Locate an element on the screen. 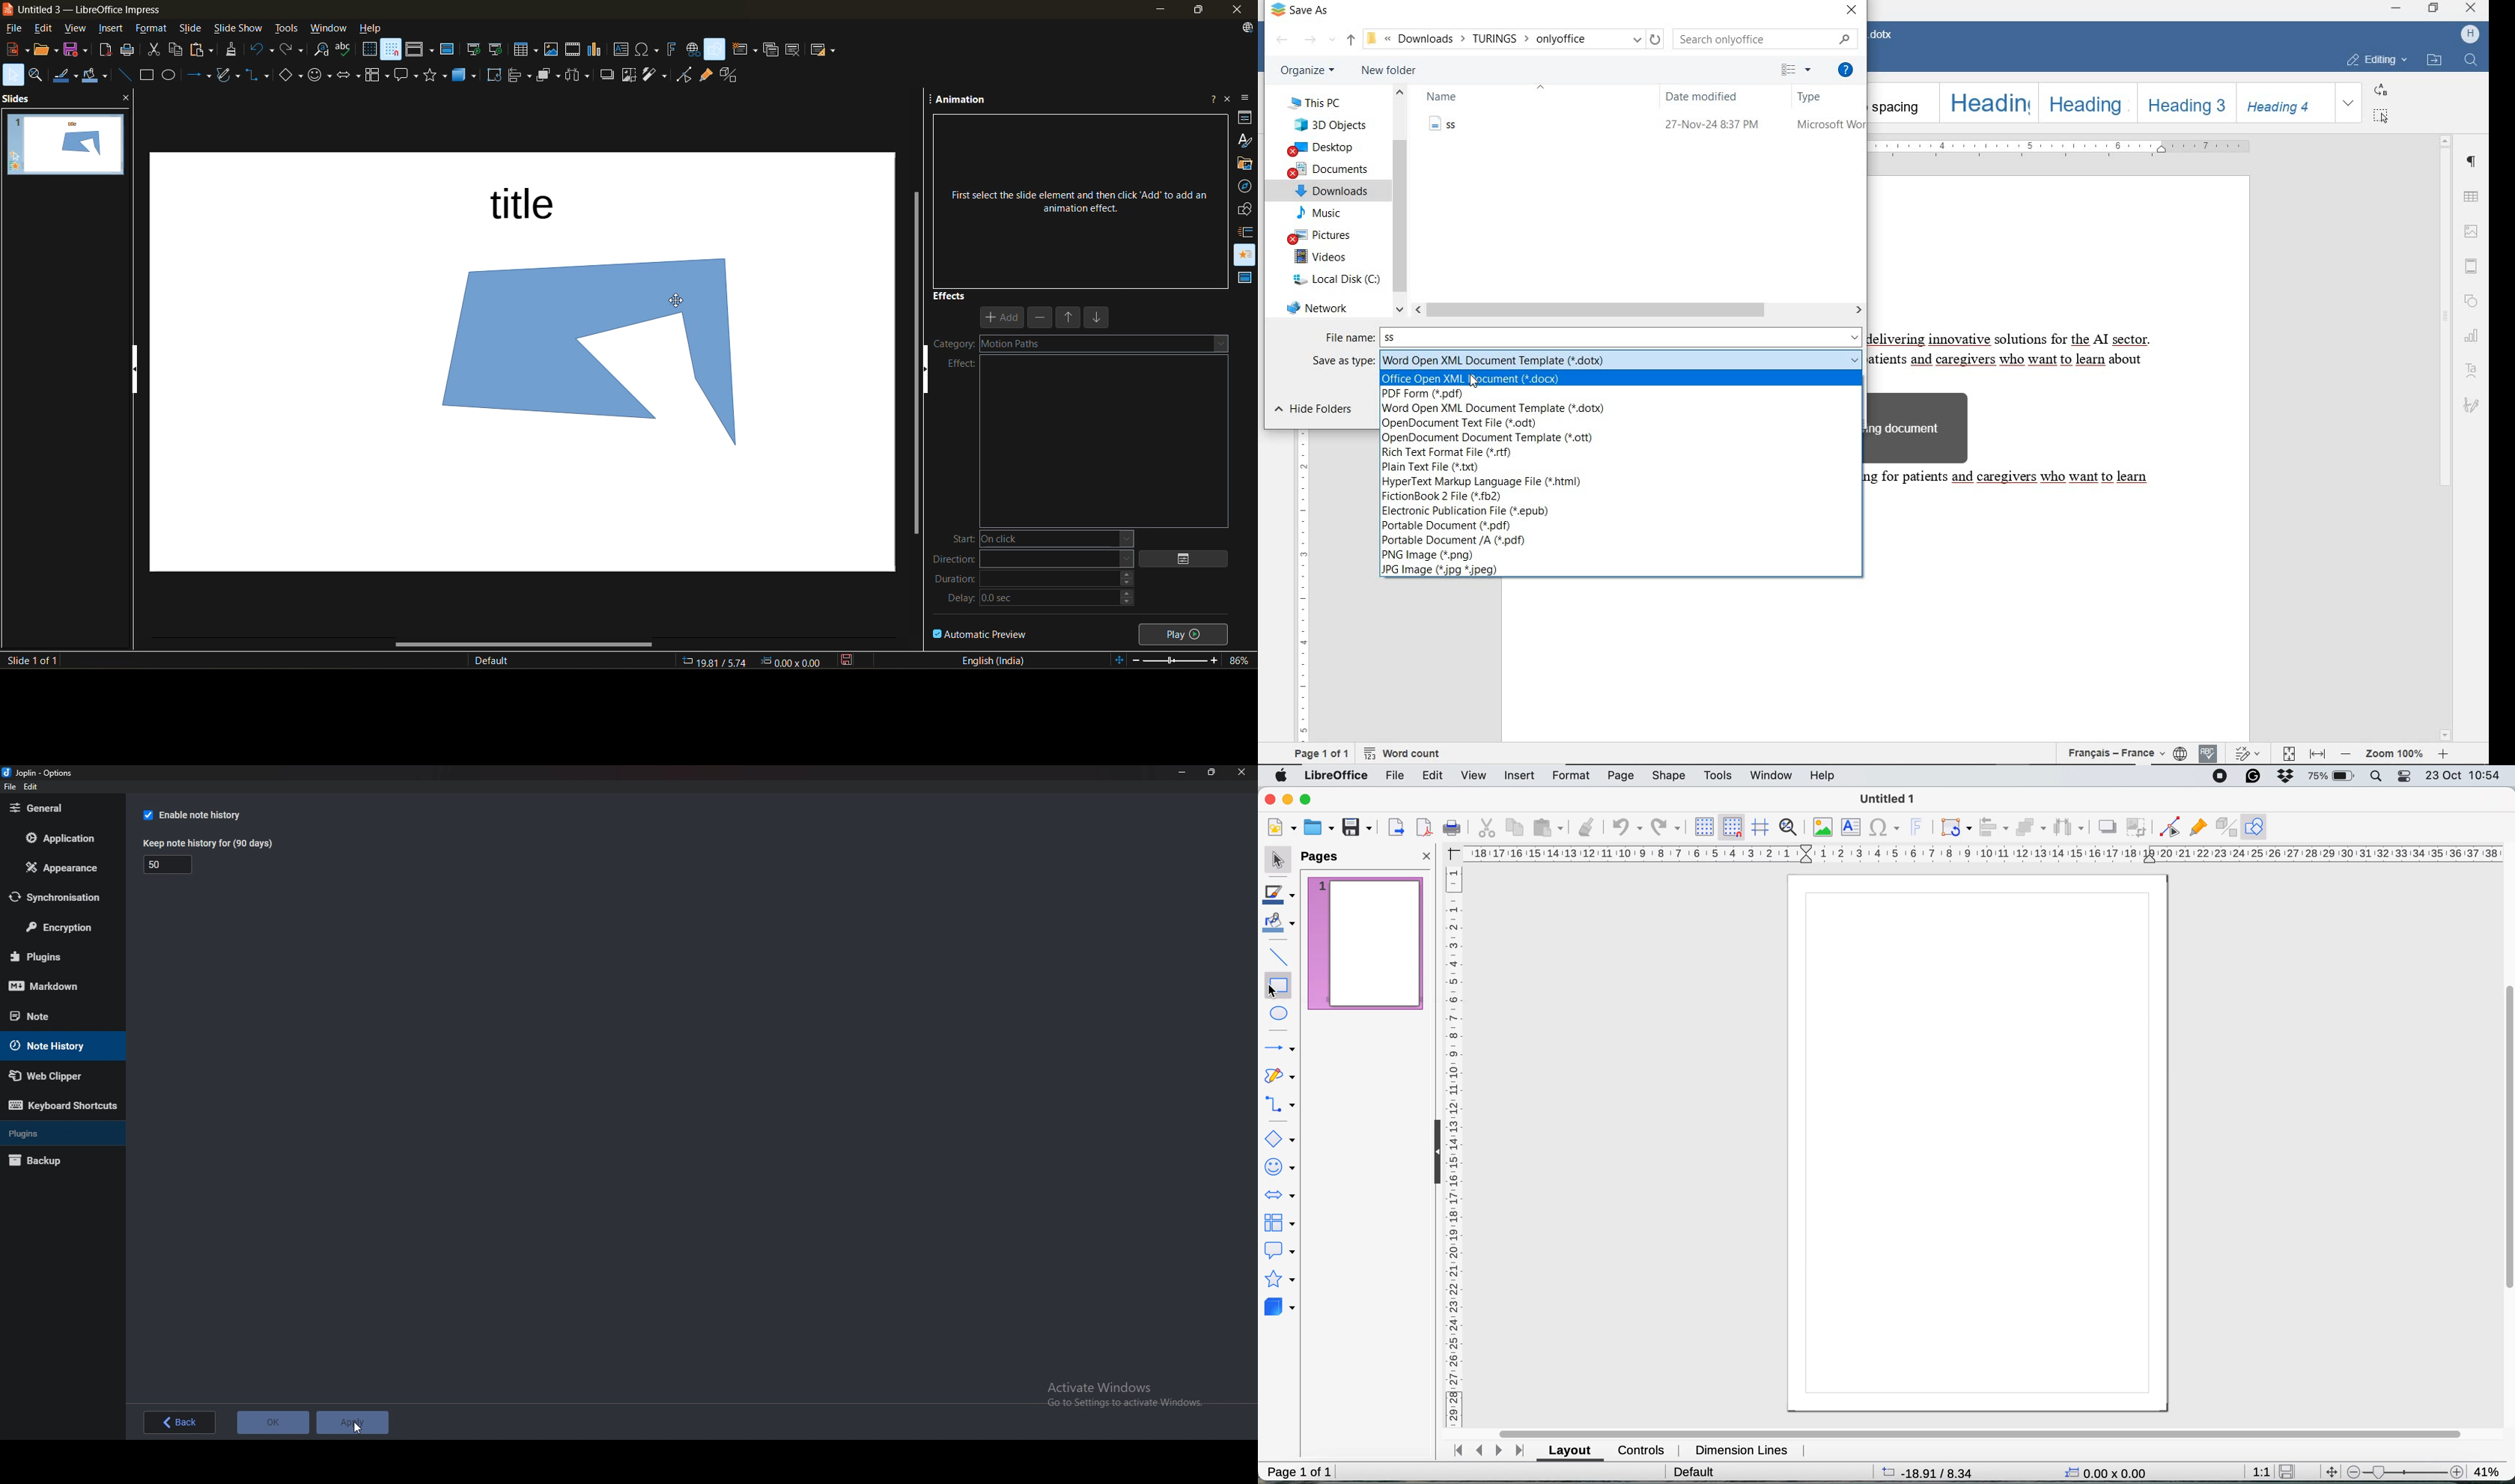  logo is located at coordinates (8, 10).